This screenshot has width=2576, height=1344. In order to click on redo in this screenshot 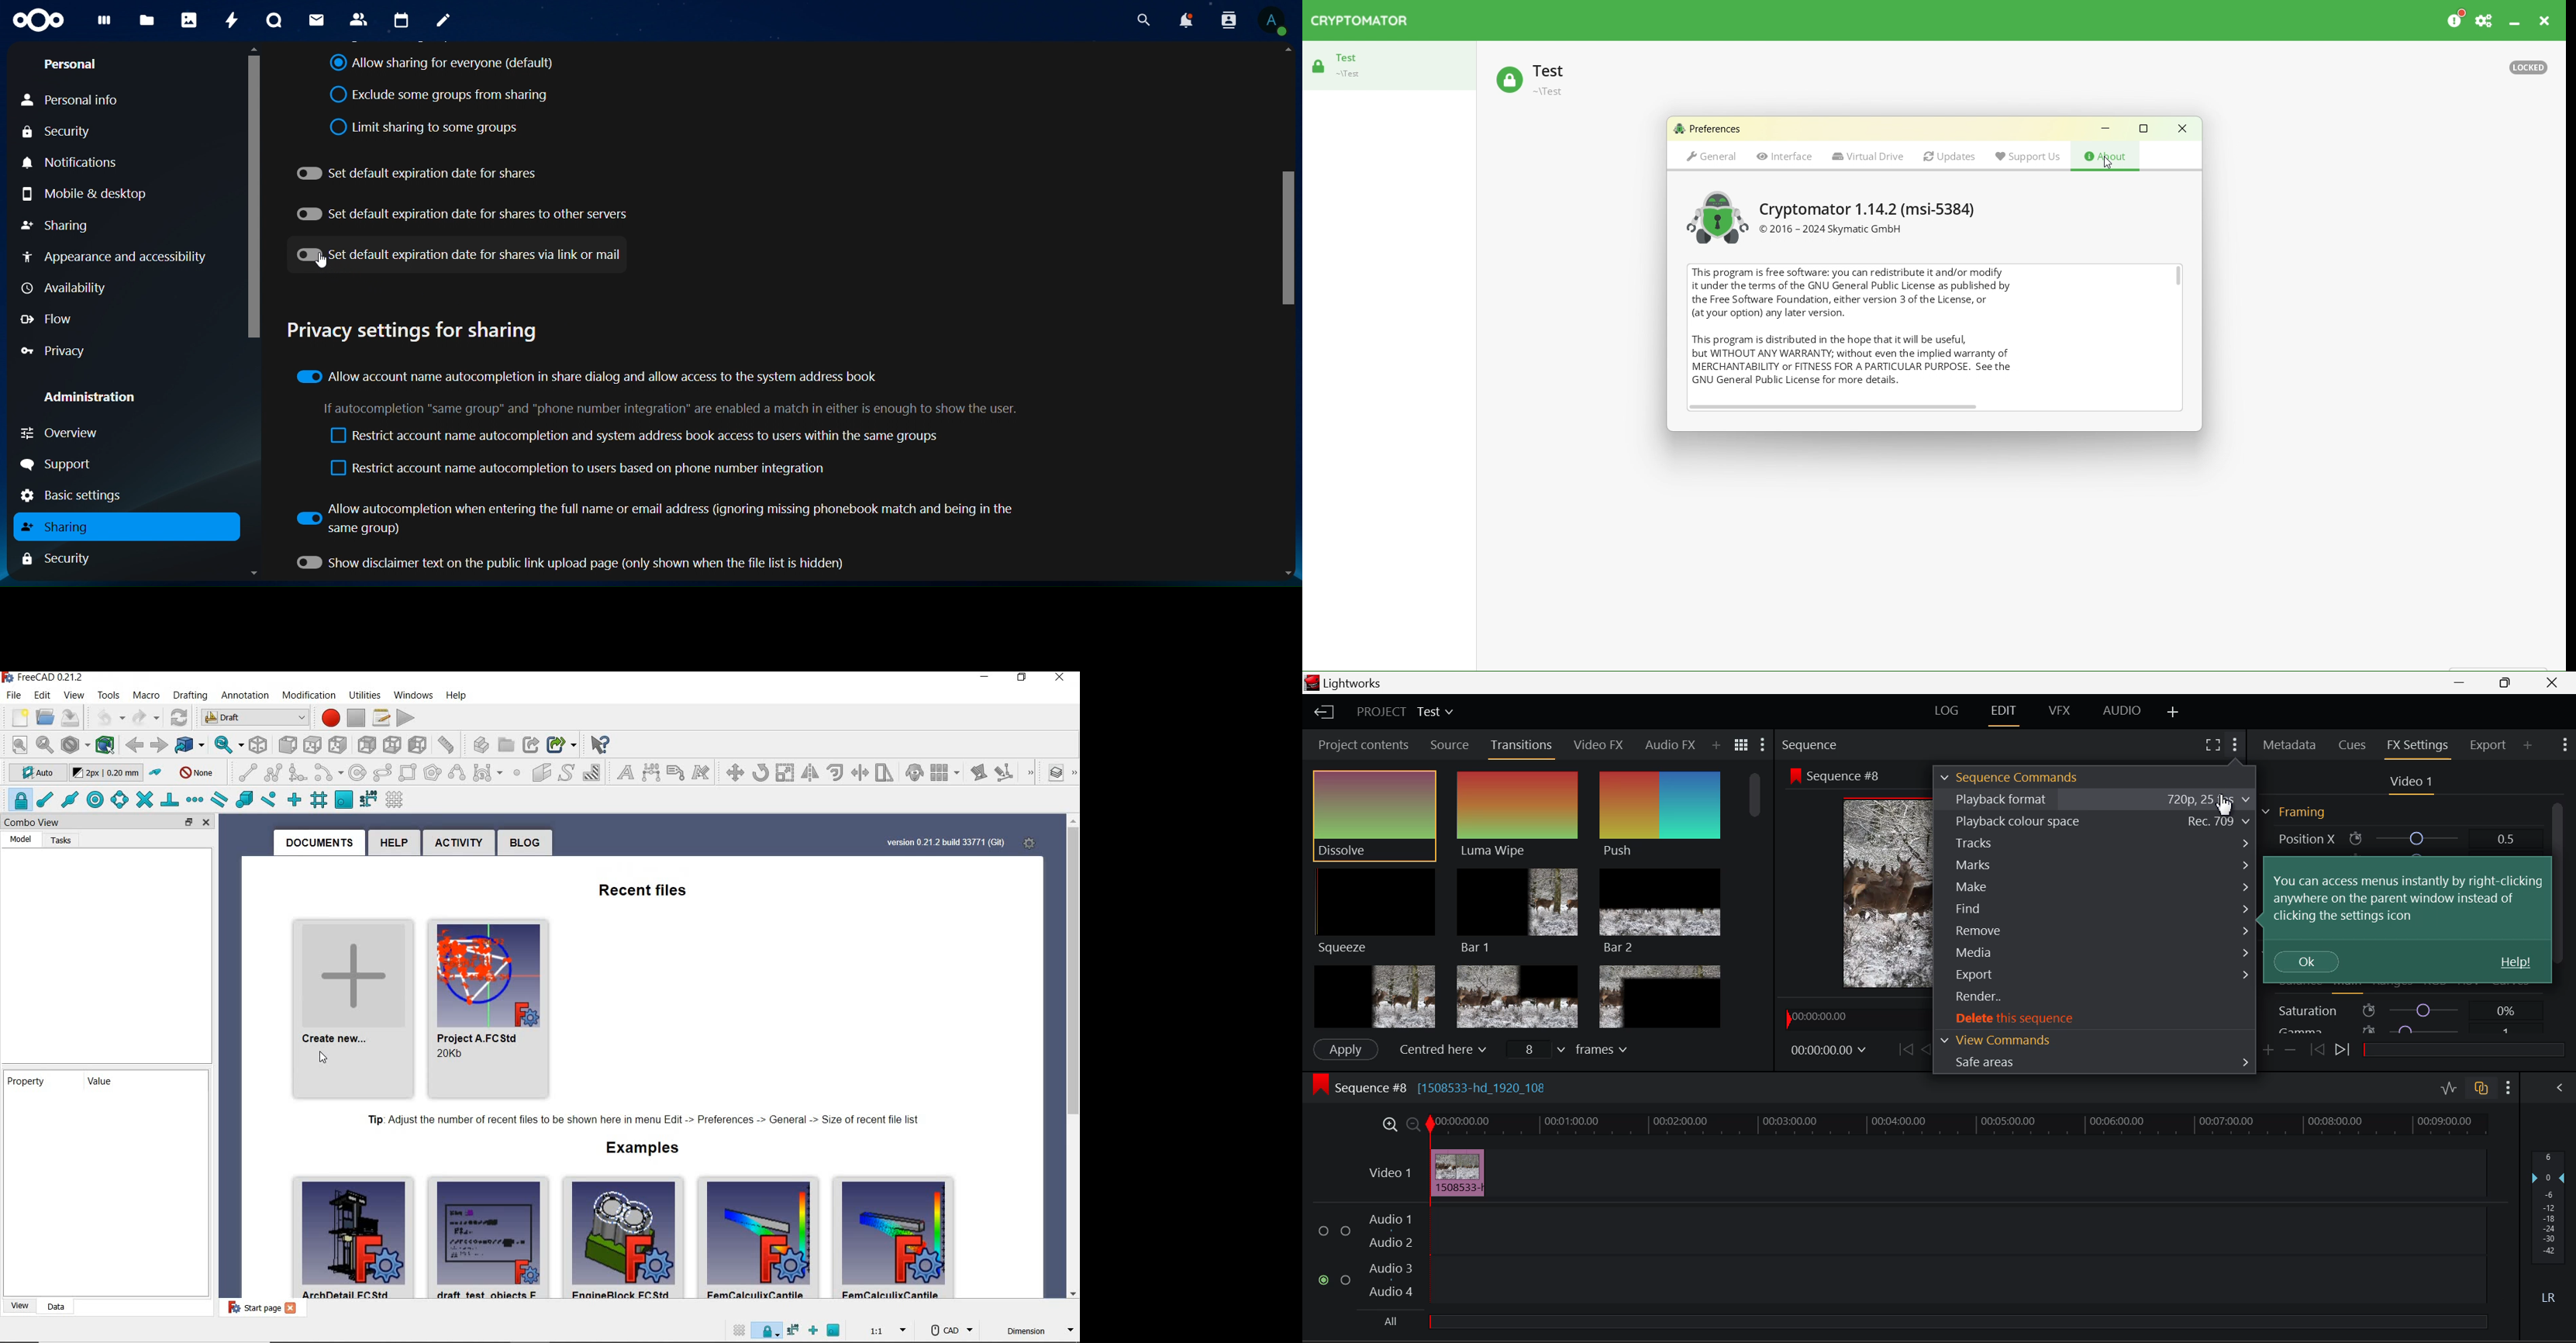, I will do `click(139, 718)`.